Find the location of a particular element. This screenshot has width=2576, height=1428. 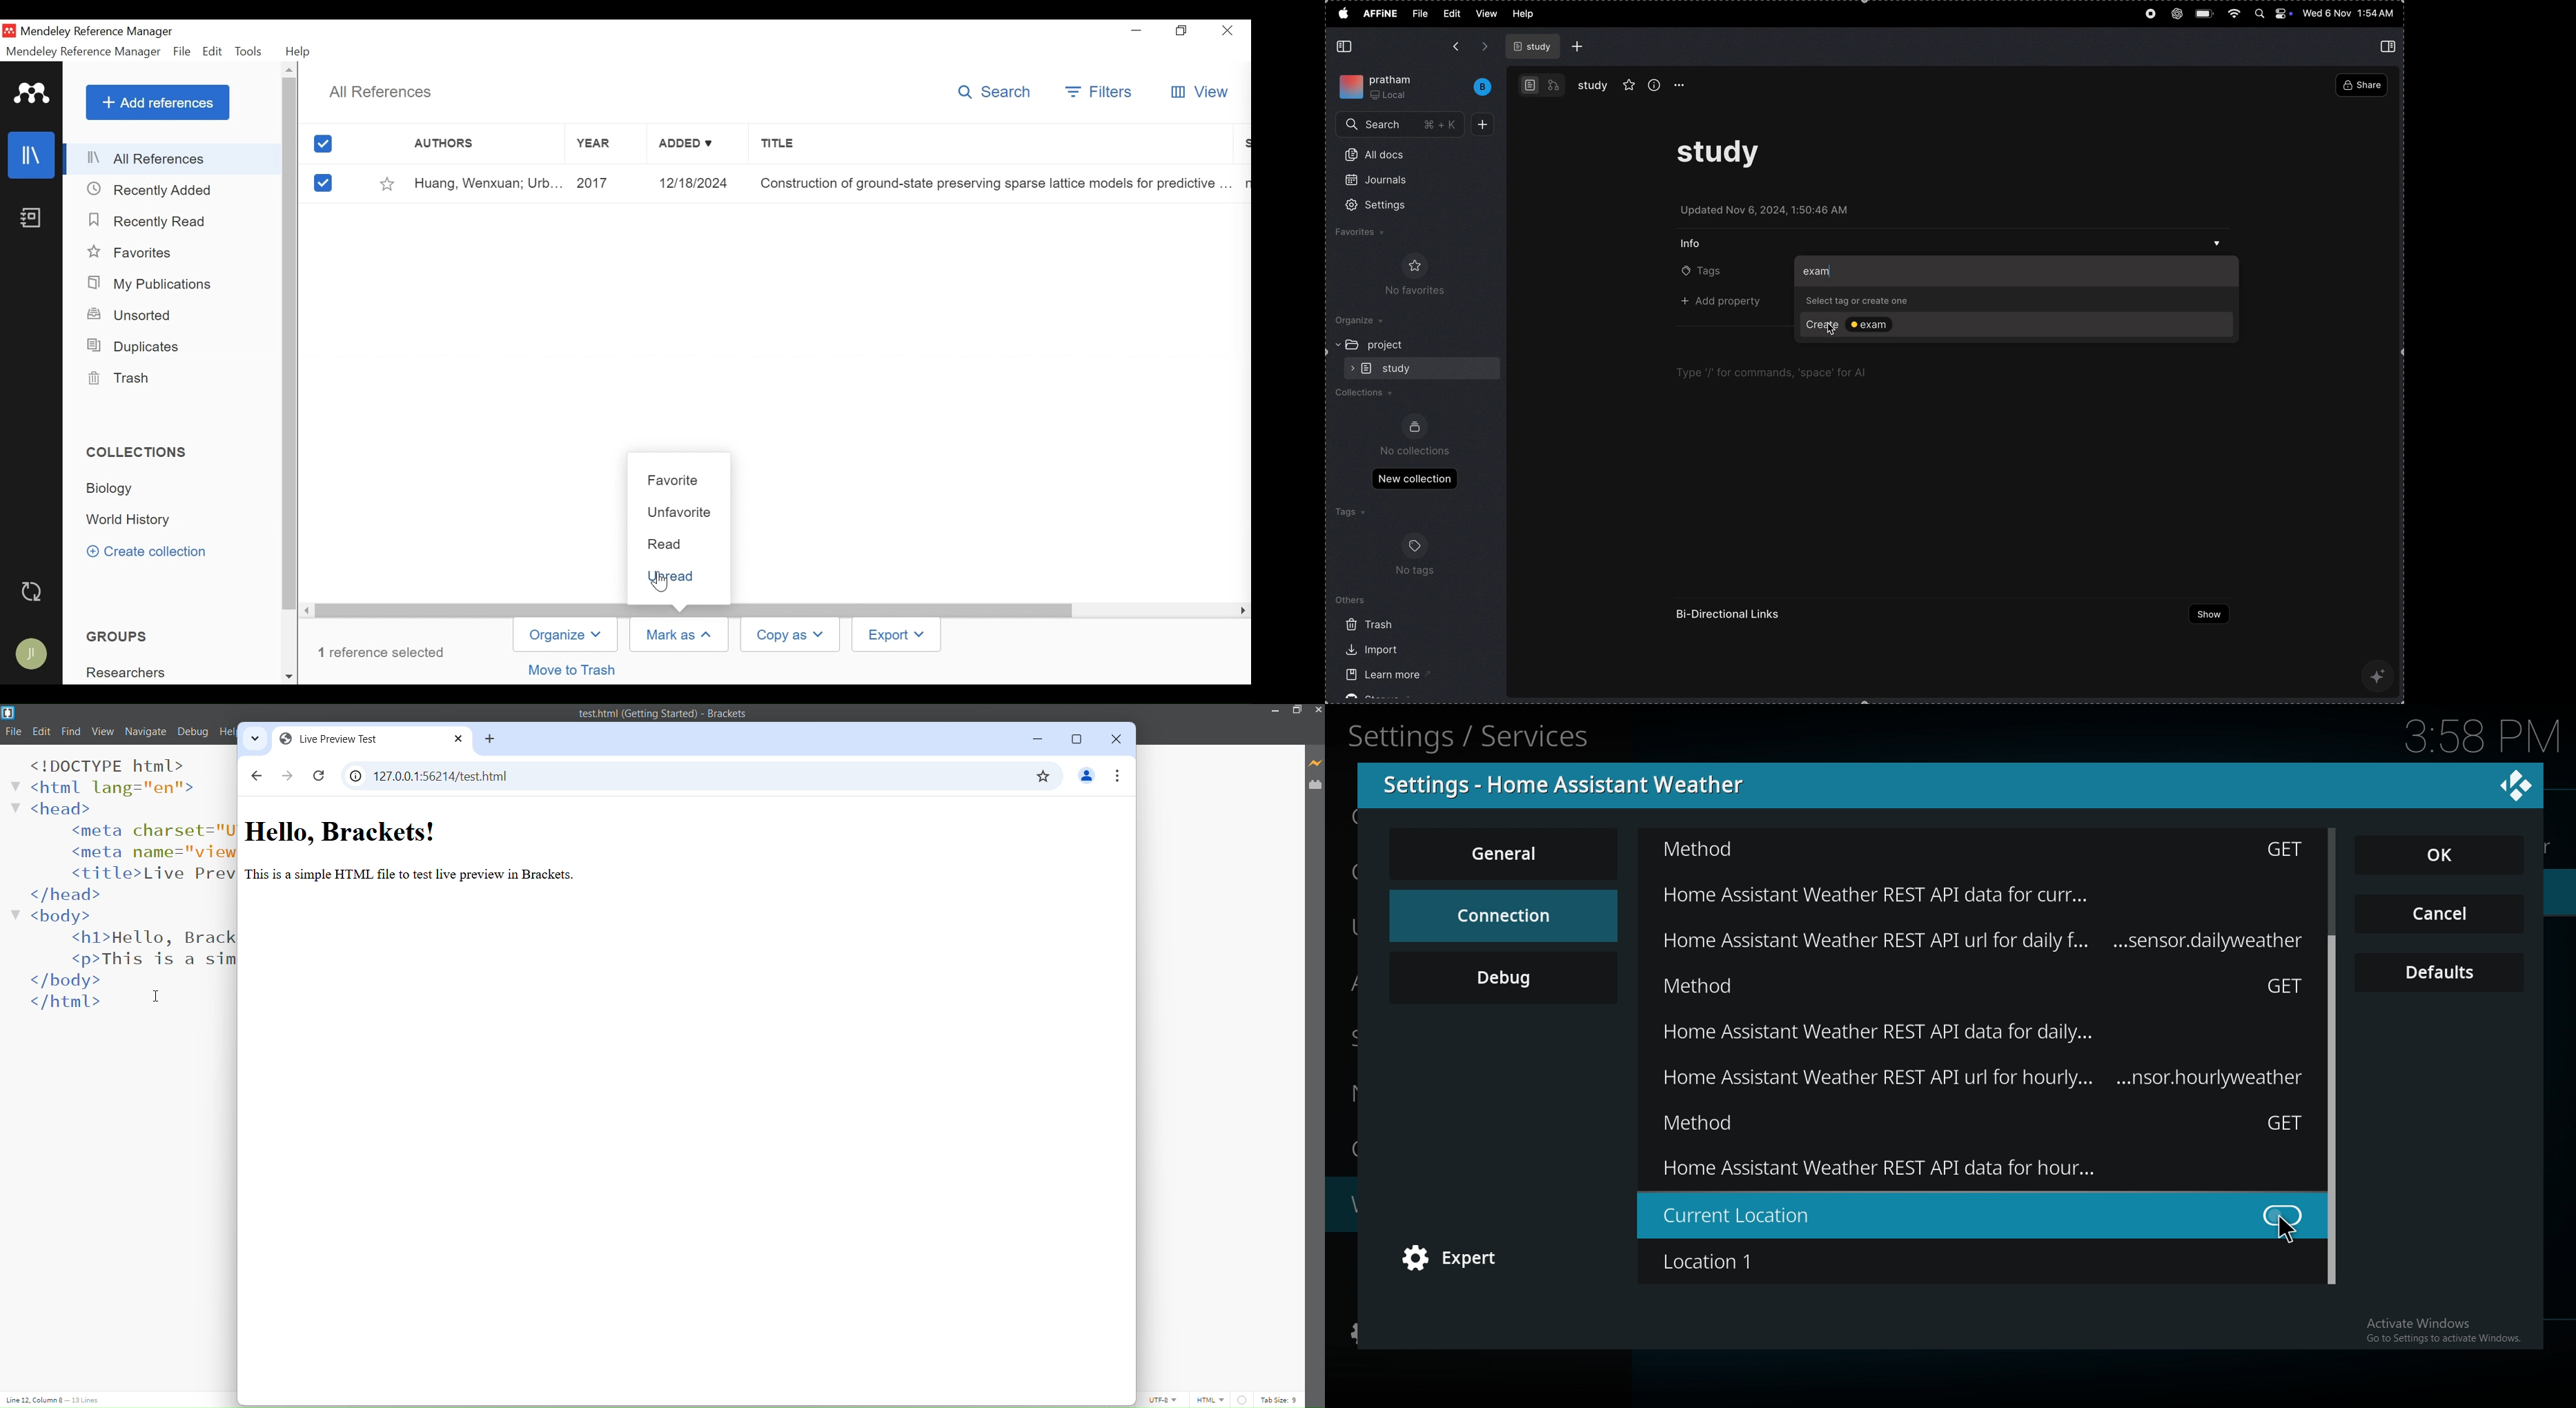

View Site Information is located at coordinates (355, 778).